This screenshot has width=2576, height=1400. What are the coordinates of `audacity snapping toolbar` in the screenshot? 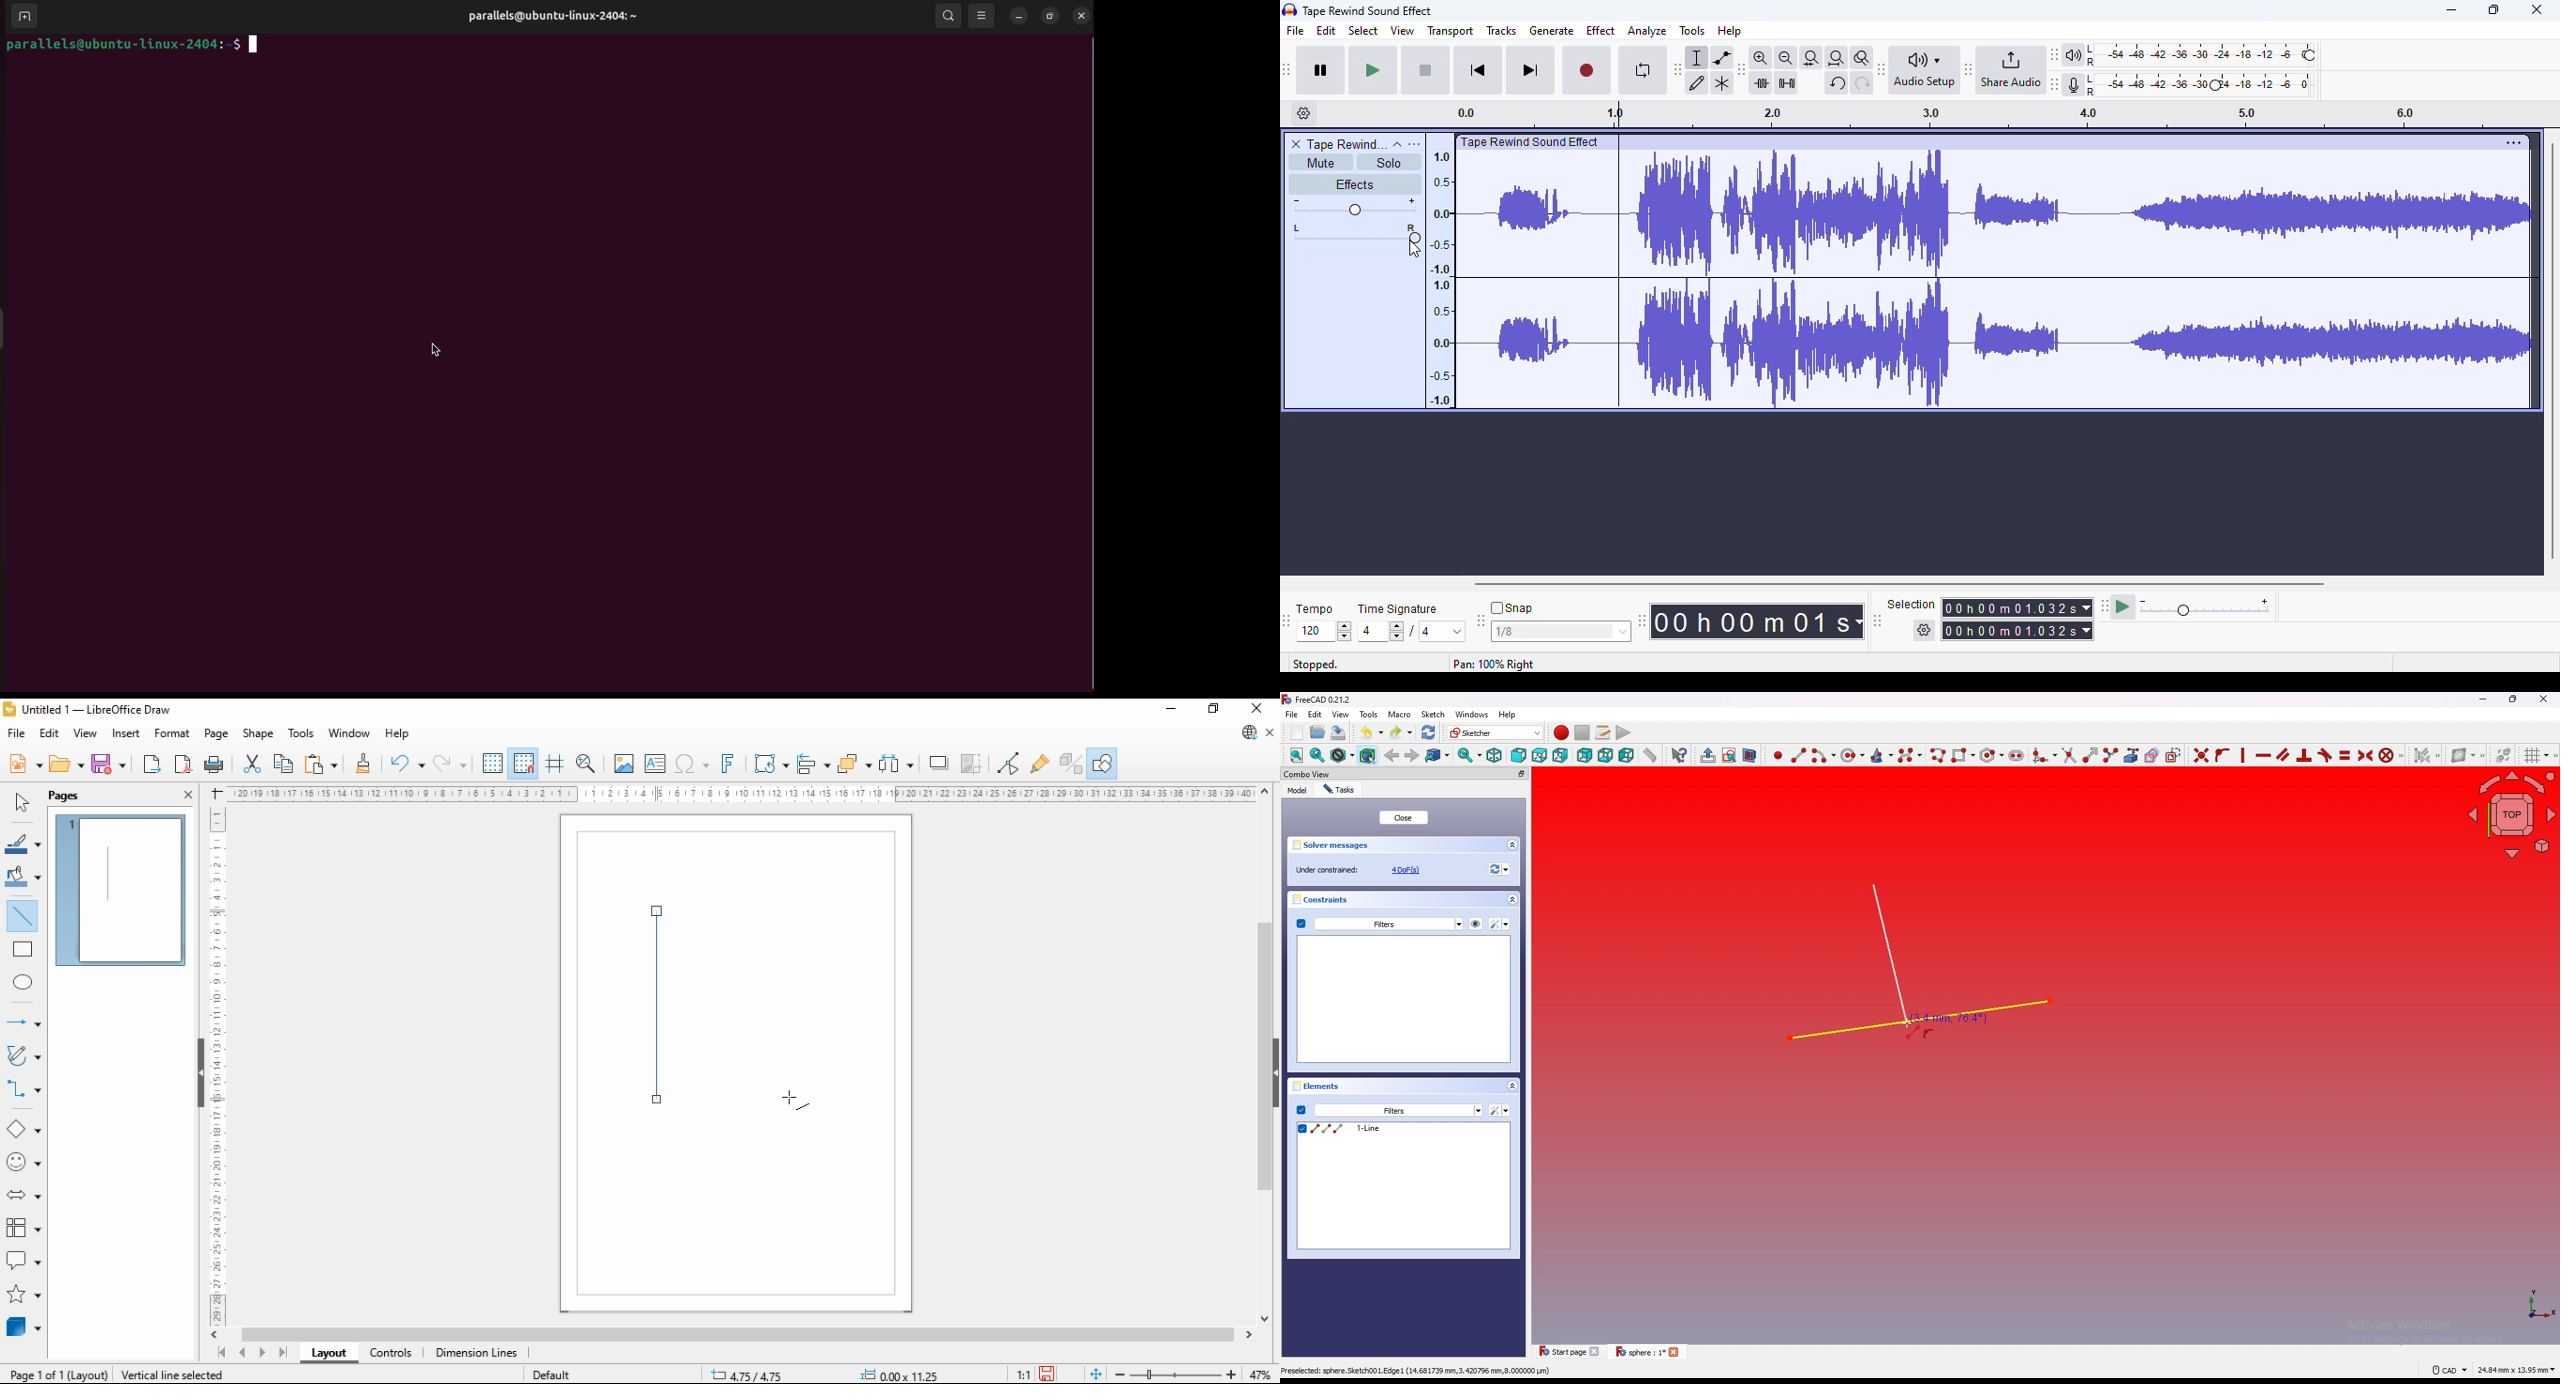 It's located at (1480, 620).